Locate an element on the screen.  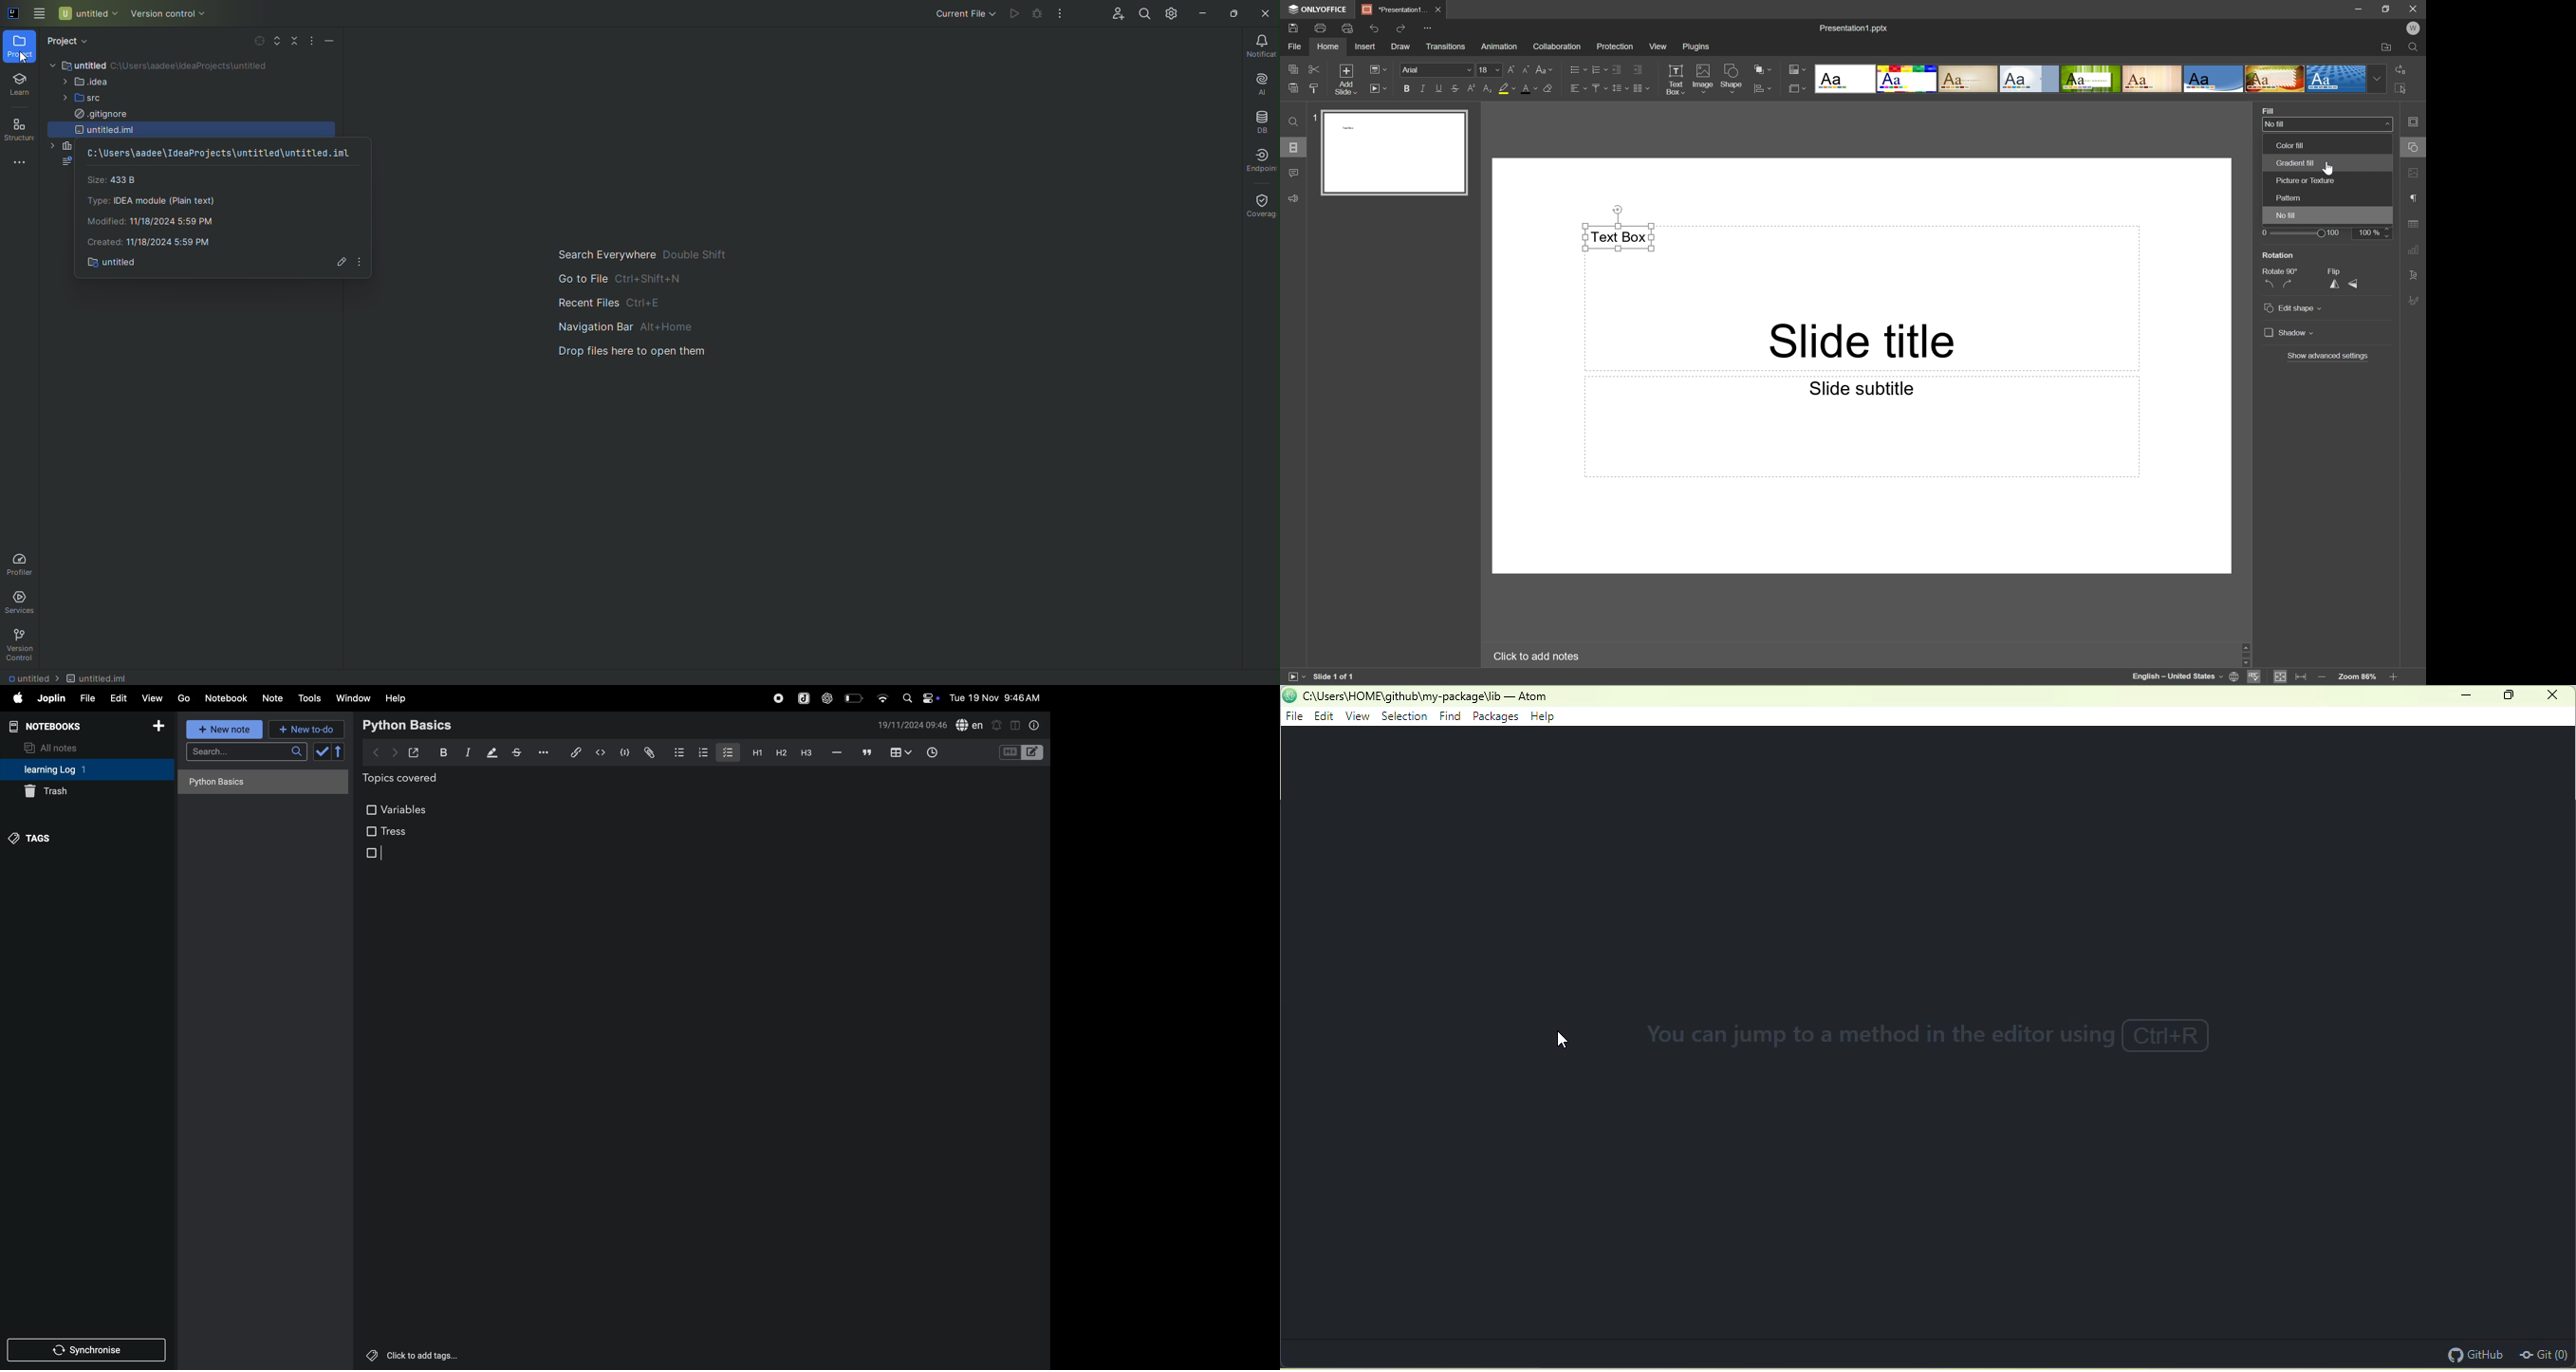
Horizontally align is located at coordinates (1575, 89).